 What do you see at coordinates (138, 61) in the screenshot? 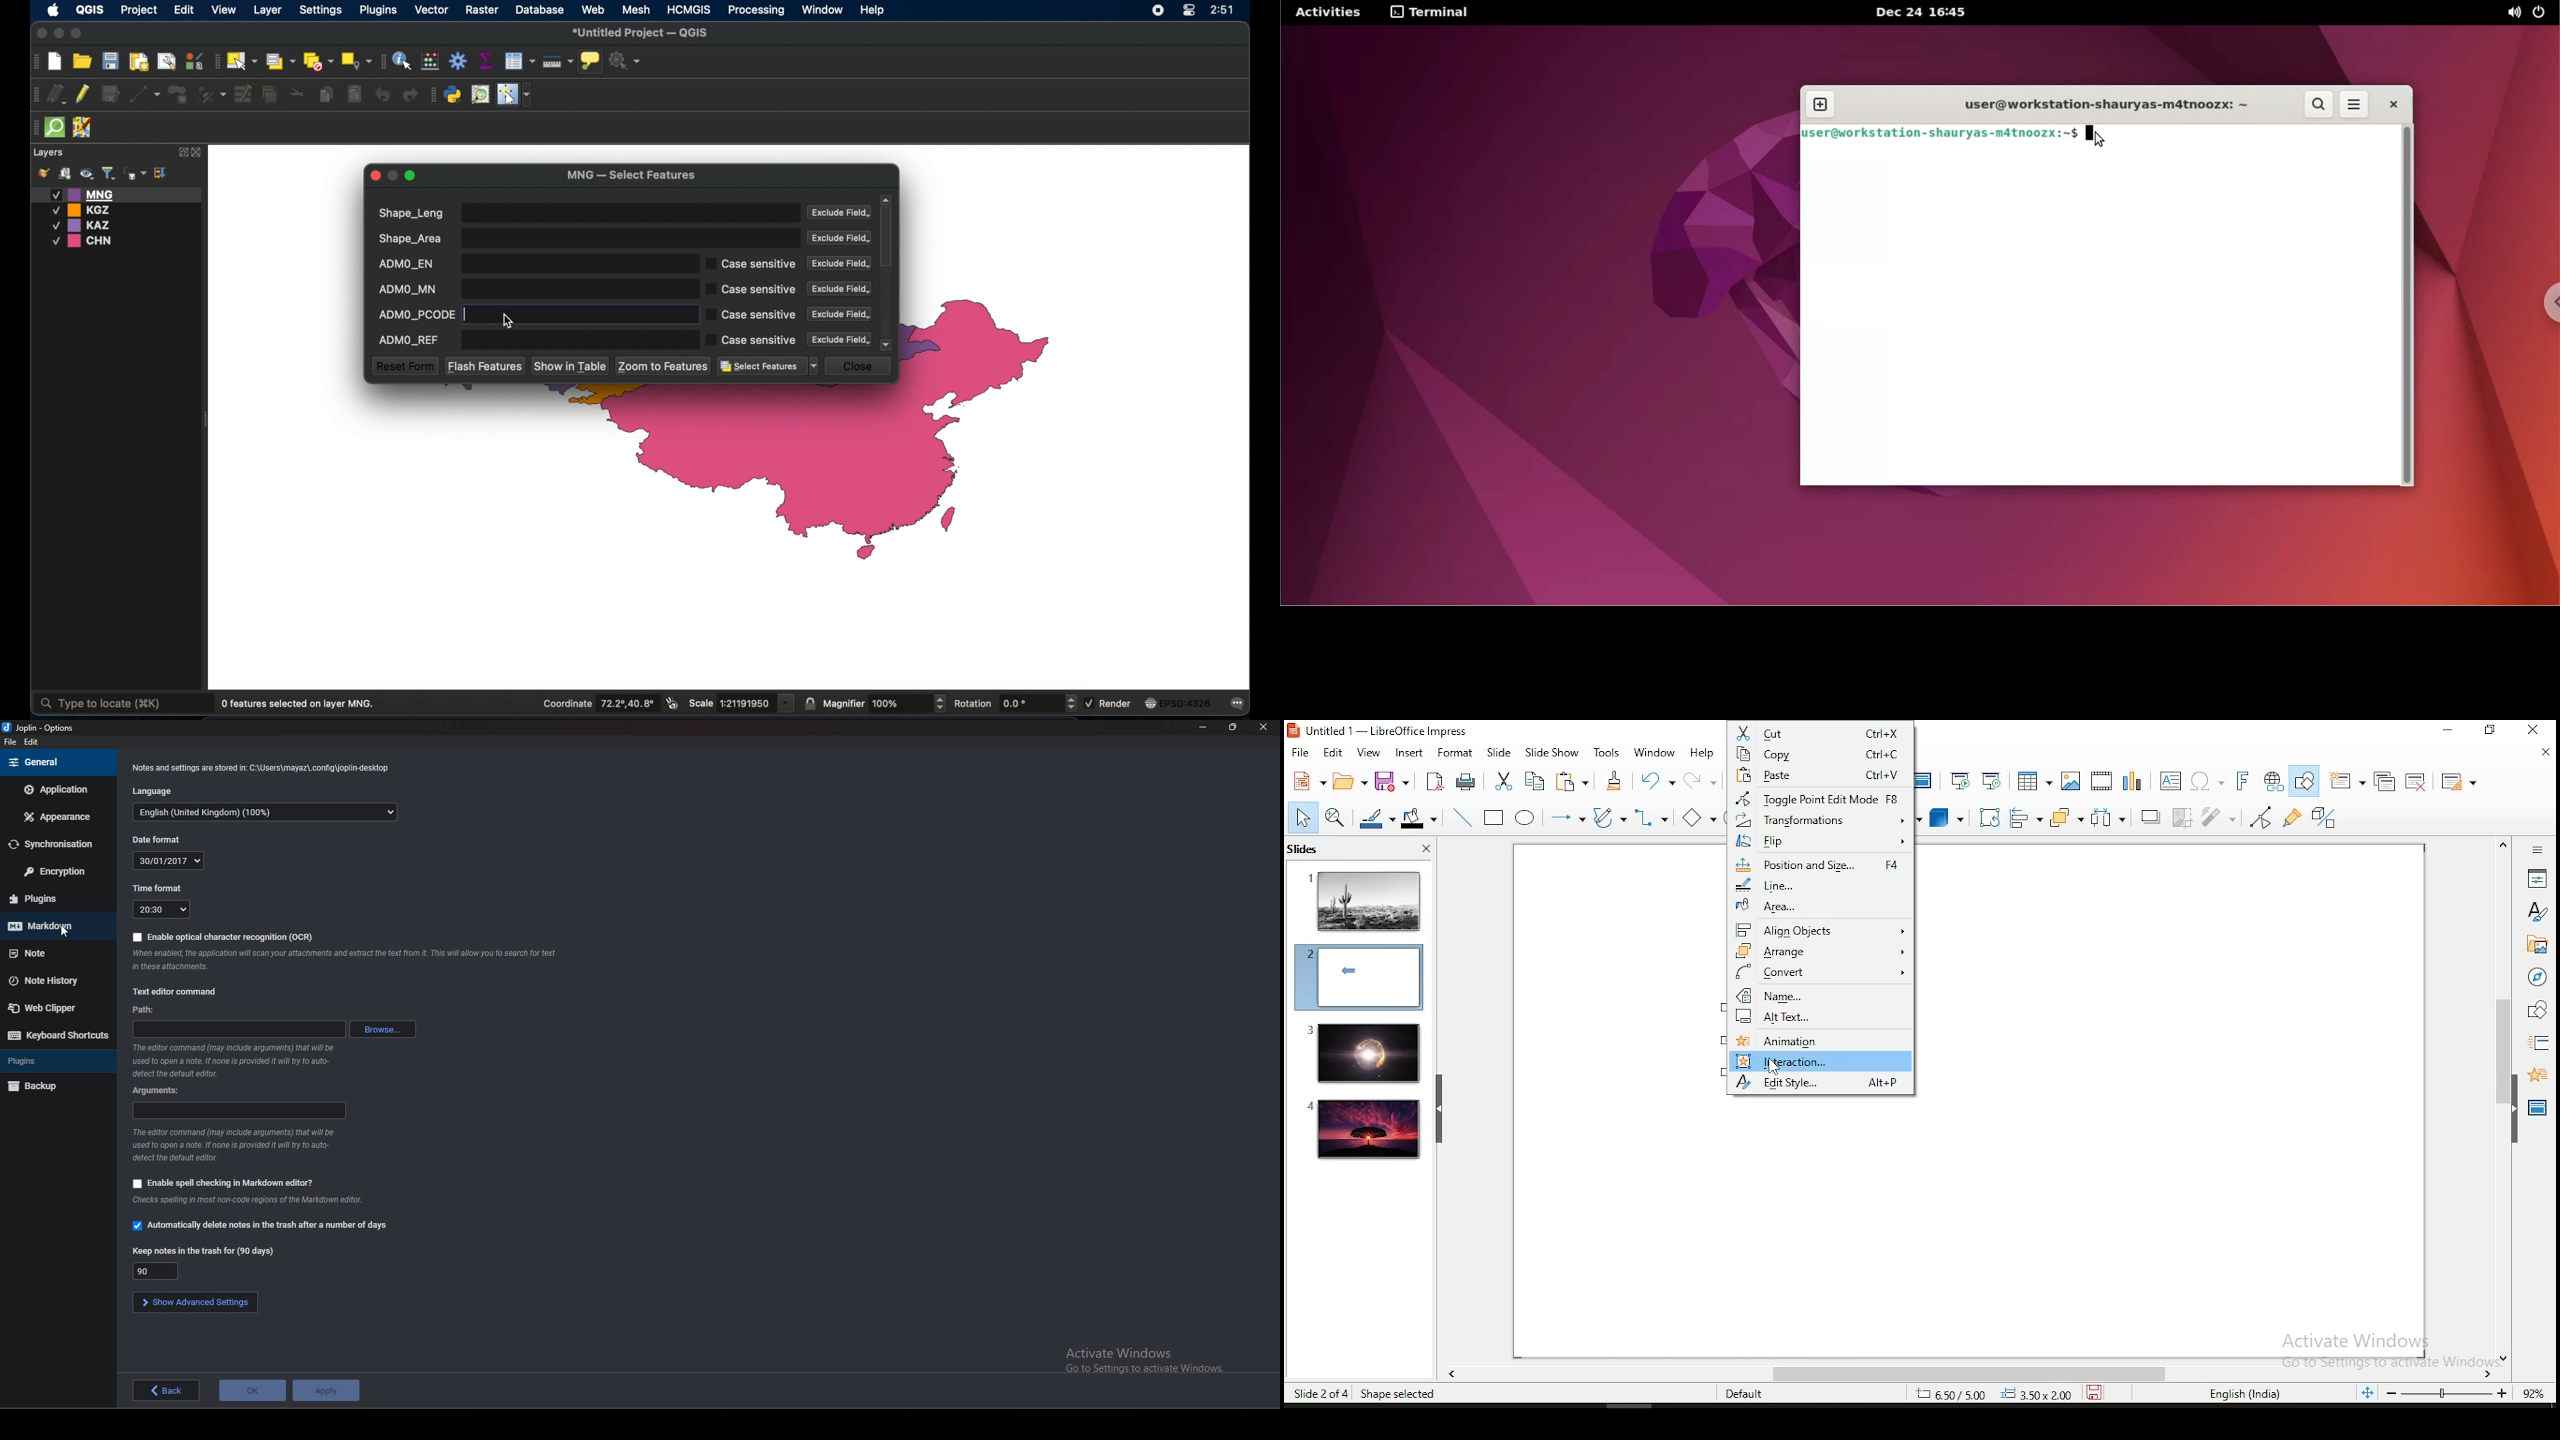
I see `print layout` at bounding box center [138, 61].